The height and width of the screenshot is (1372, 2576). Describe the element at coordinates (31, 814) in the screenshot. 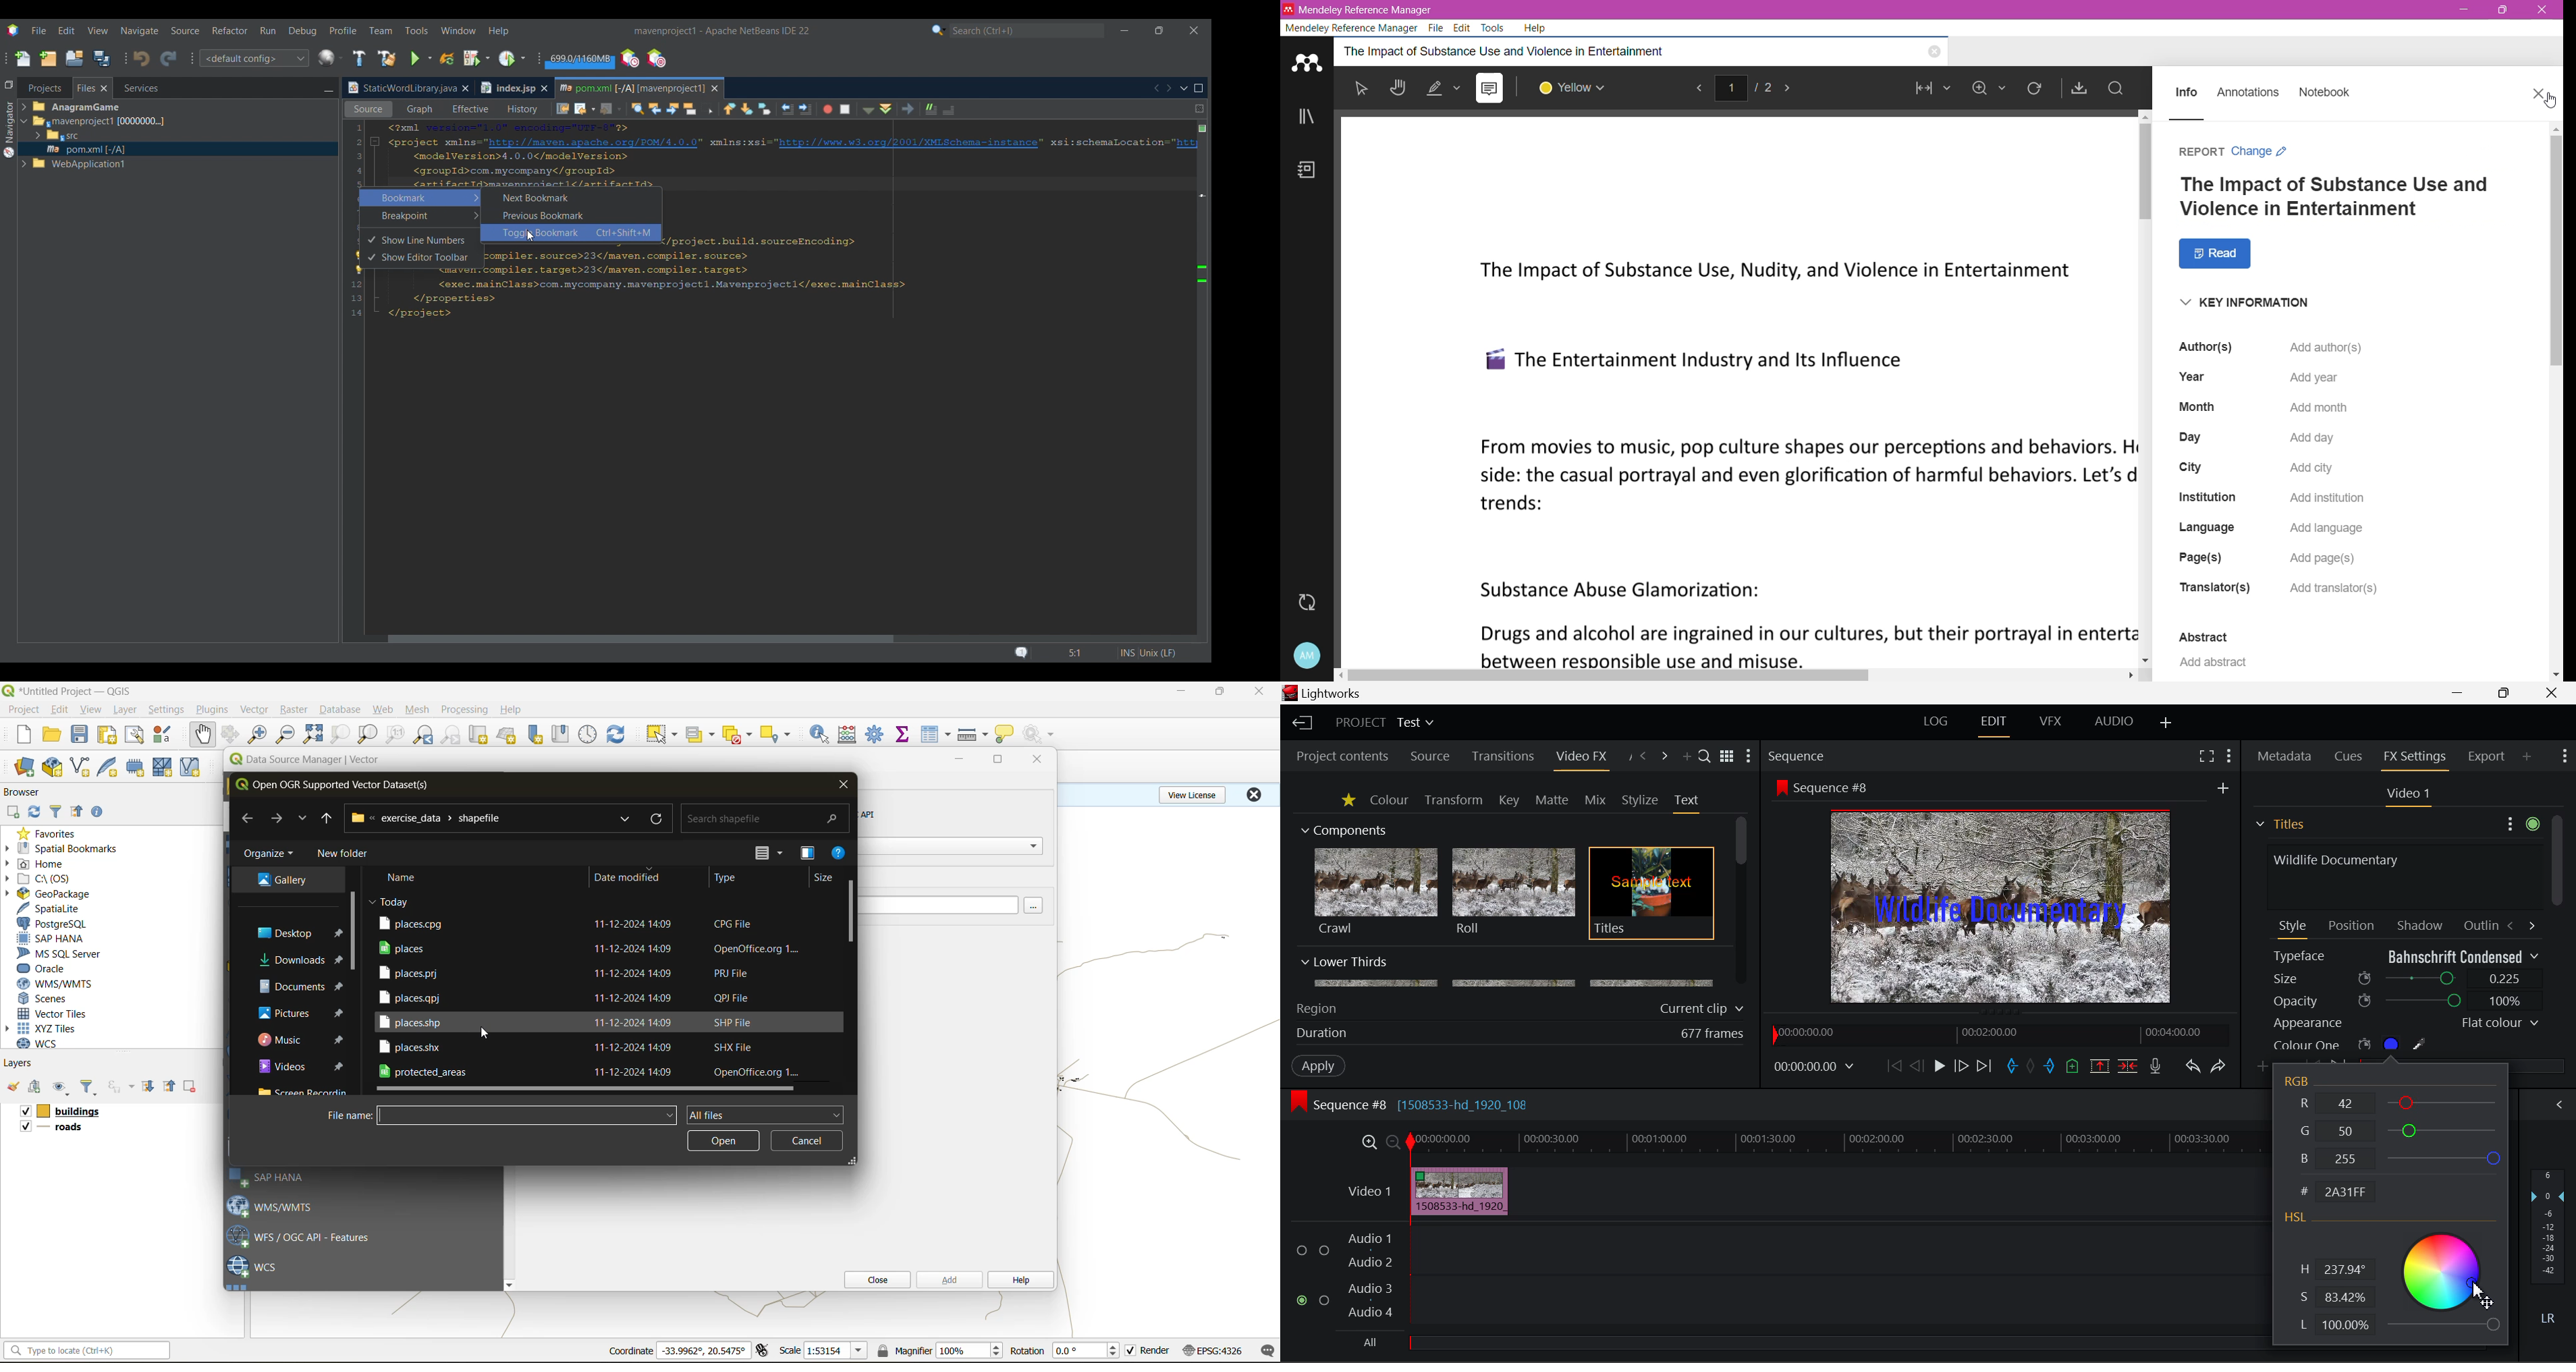

I see `refresh` at that location.